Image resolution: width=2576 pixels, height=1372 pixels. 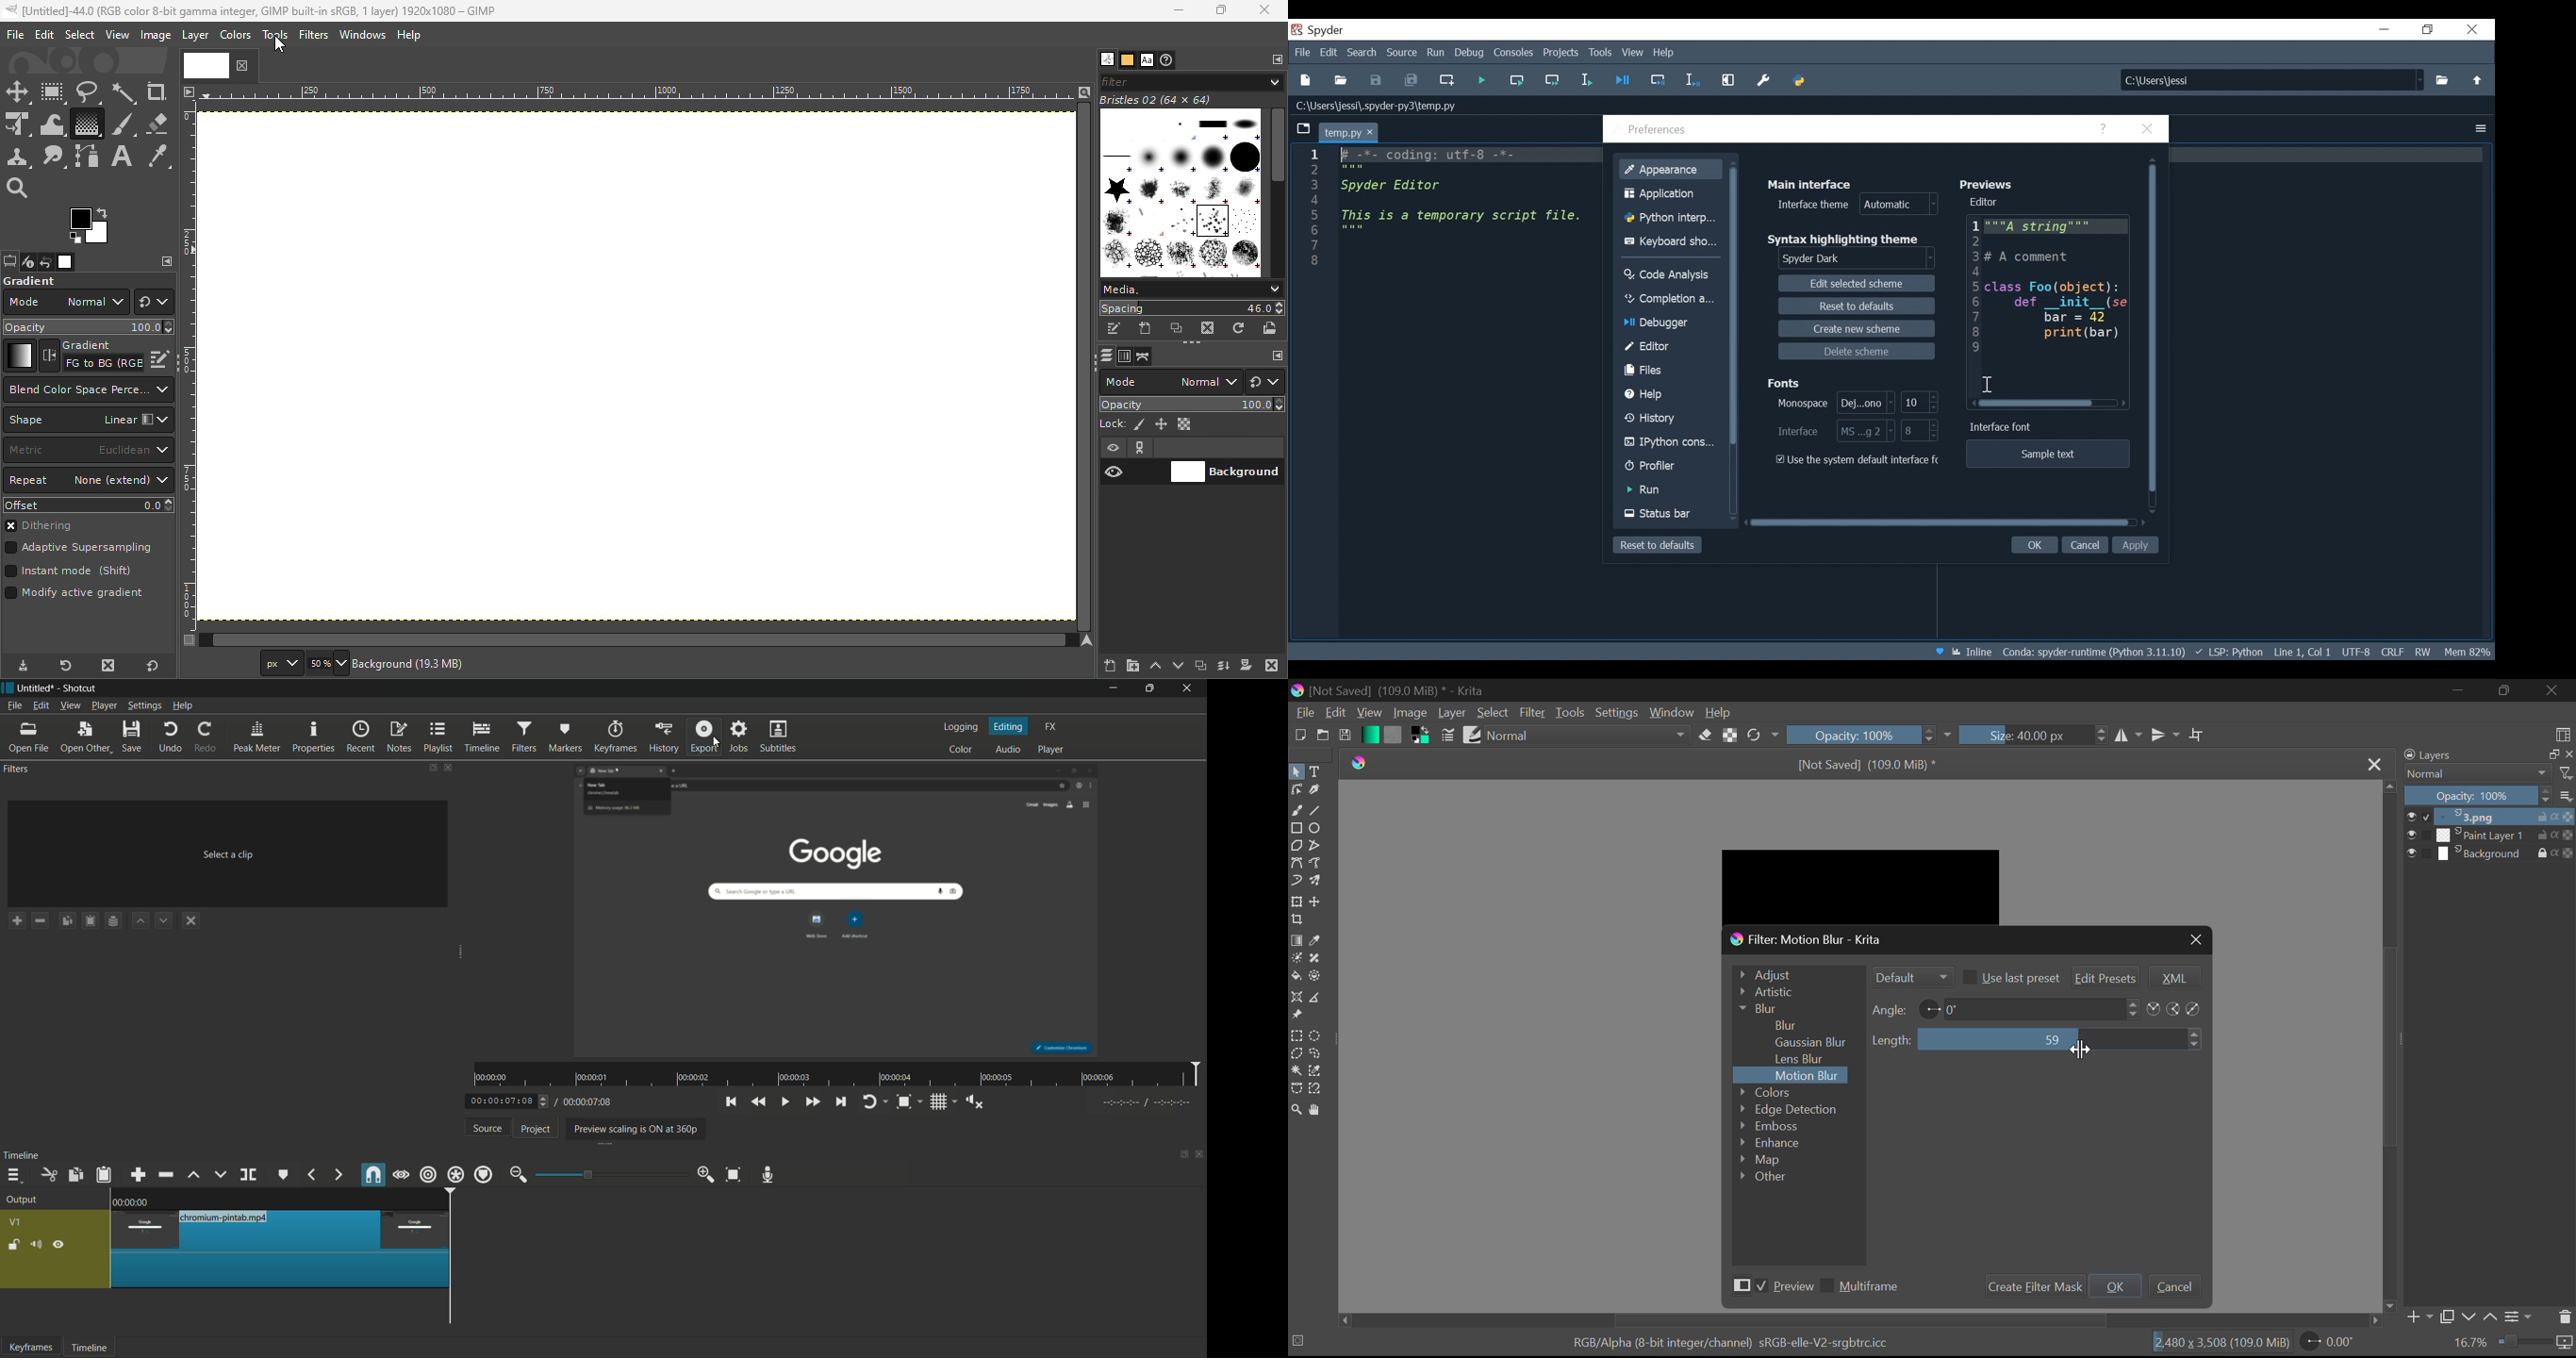 What do you see at coordinates (2441, 79) in the screenshot?
I see `Select File` at bounding box center [2441, 79].